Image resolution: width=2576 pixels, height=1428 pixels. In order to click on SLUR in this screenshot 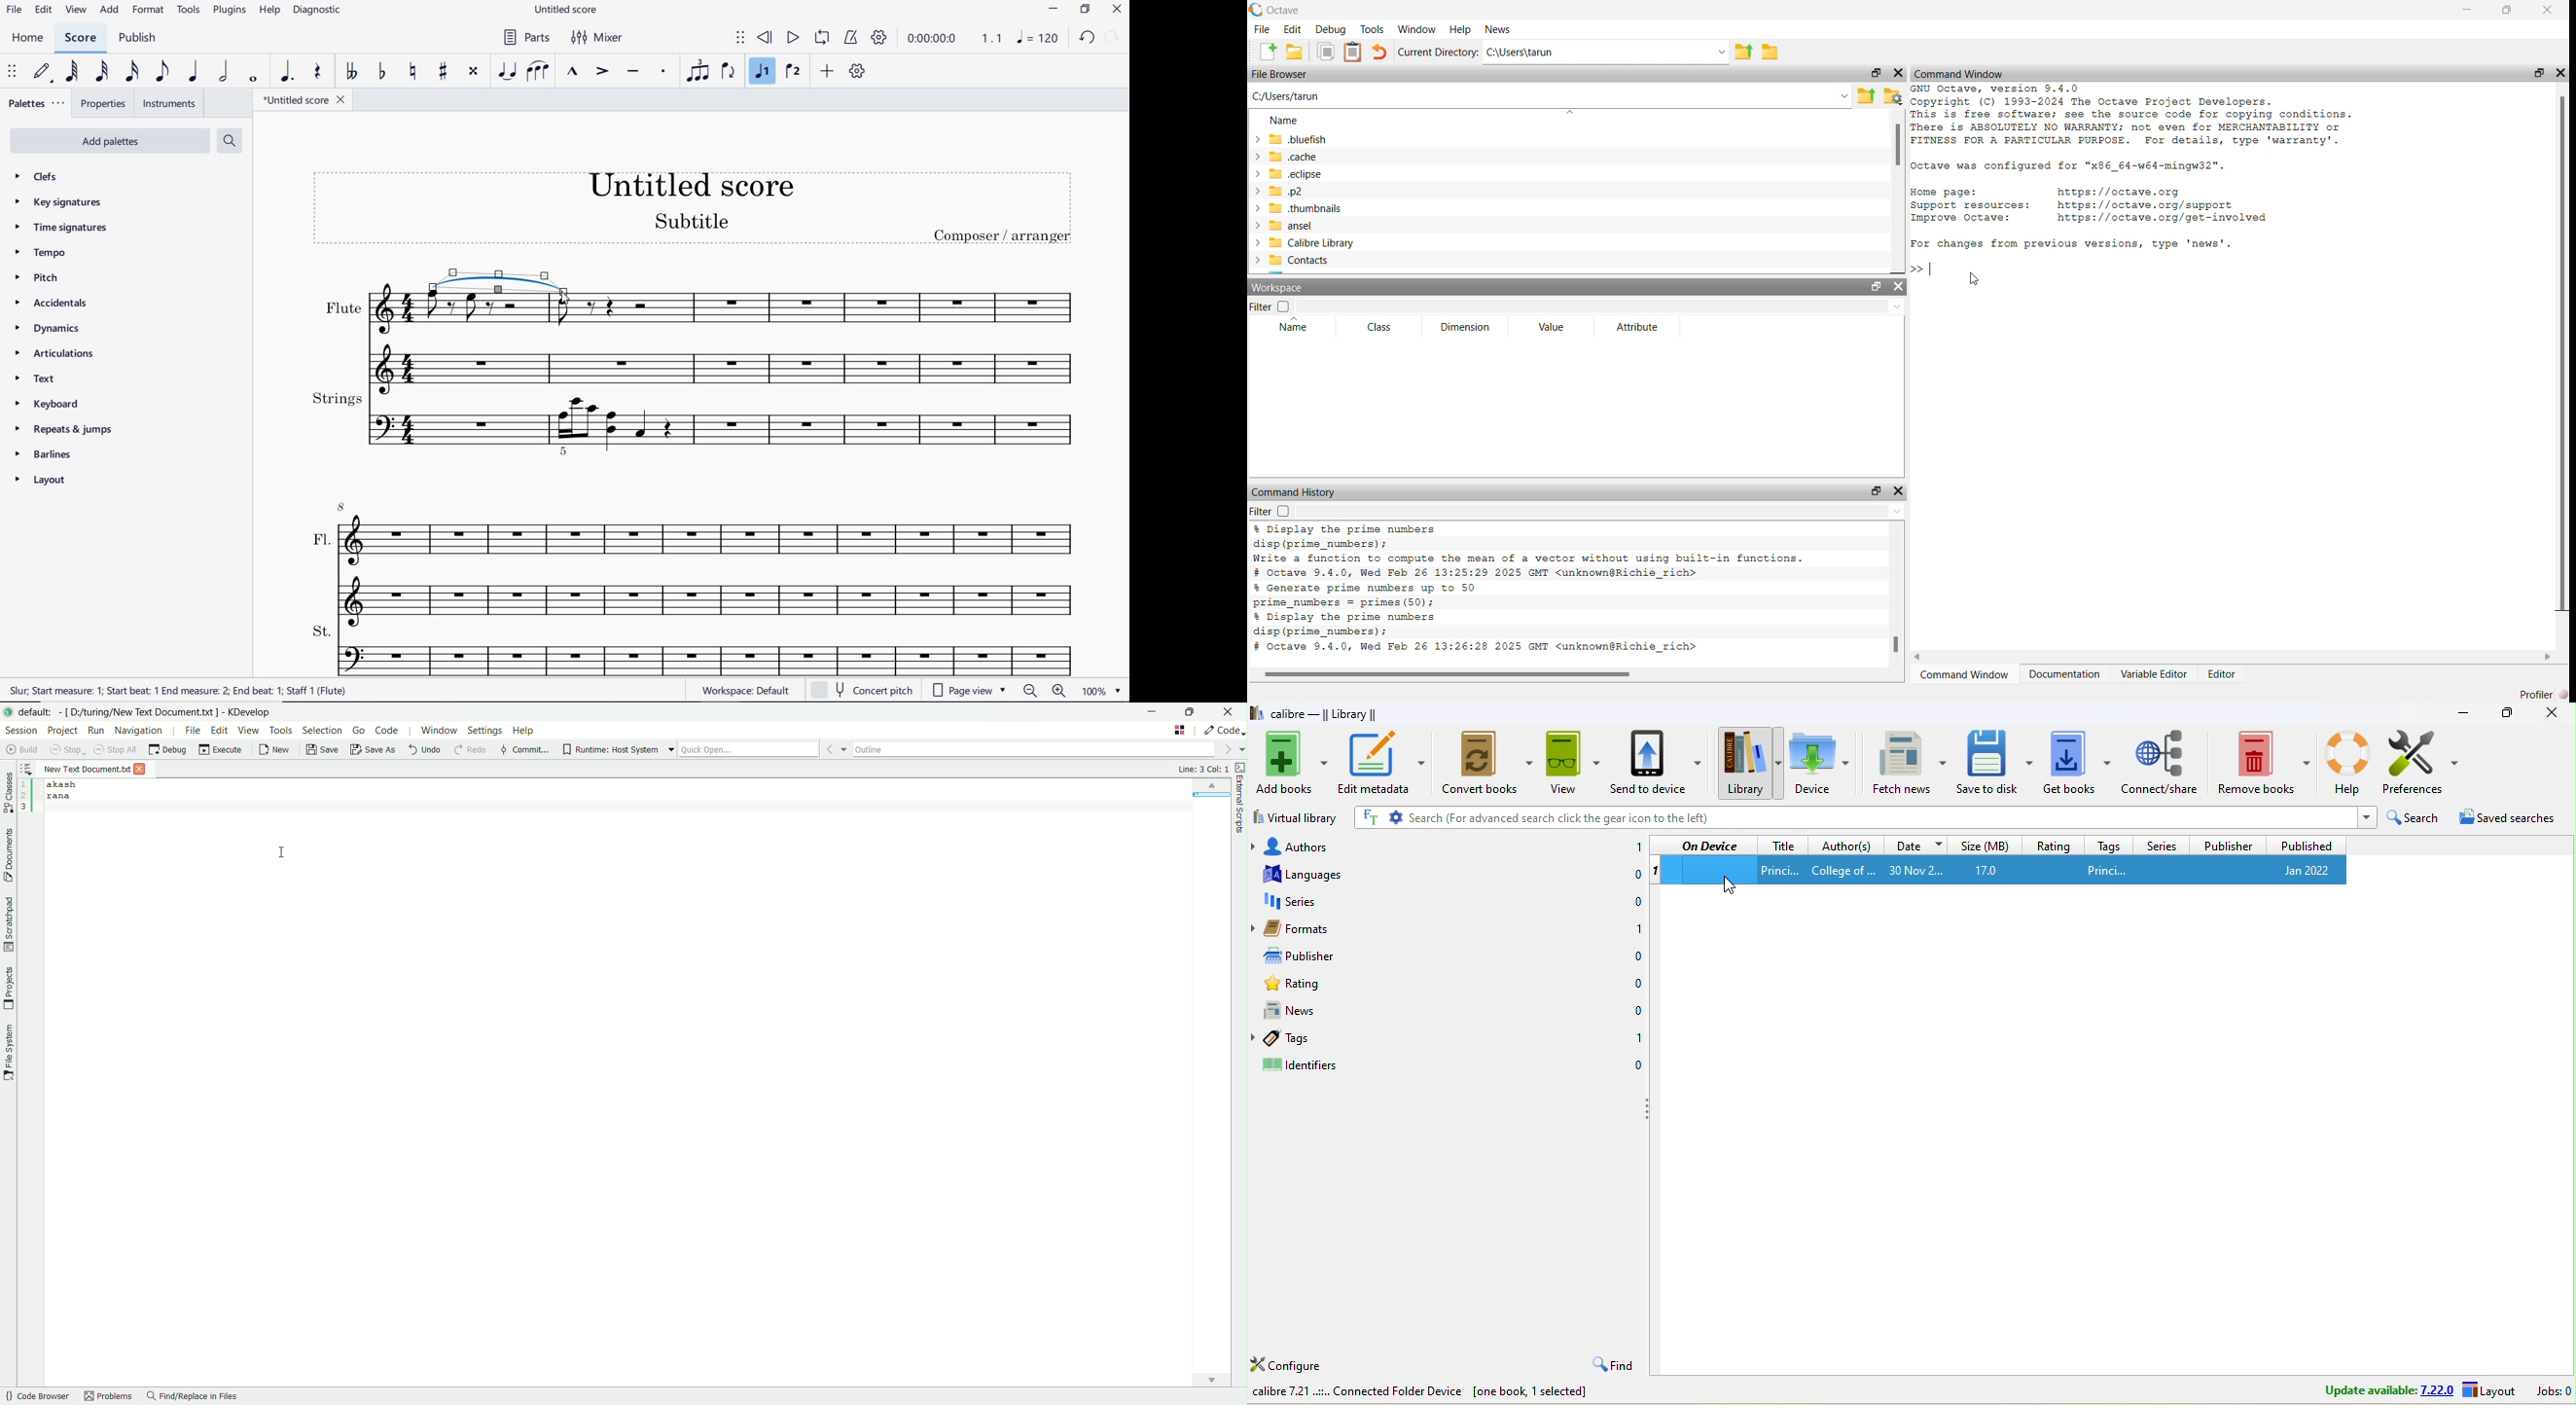, I will do `click(536, 72)`.